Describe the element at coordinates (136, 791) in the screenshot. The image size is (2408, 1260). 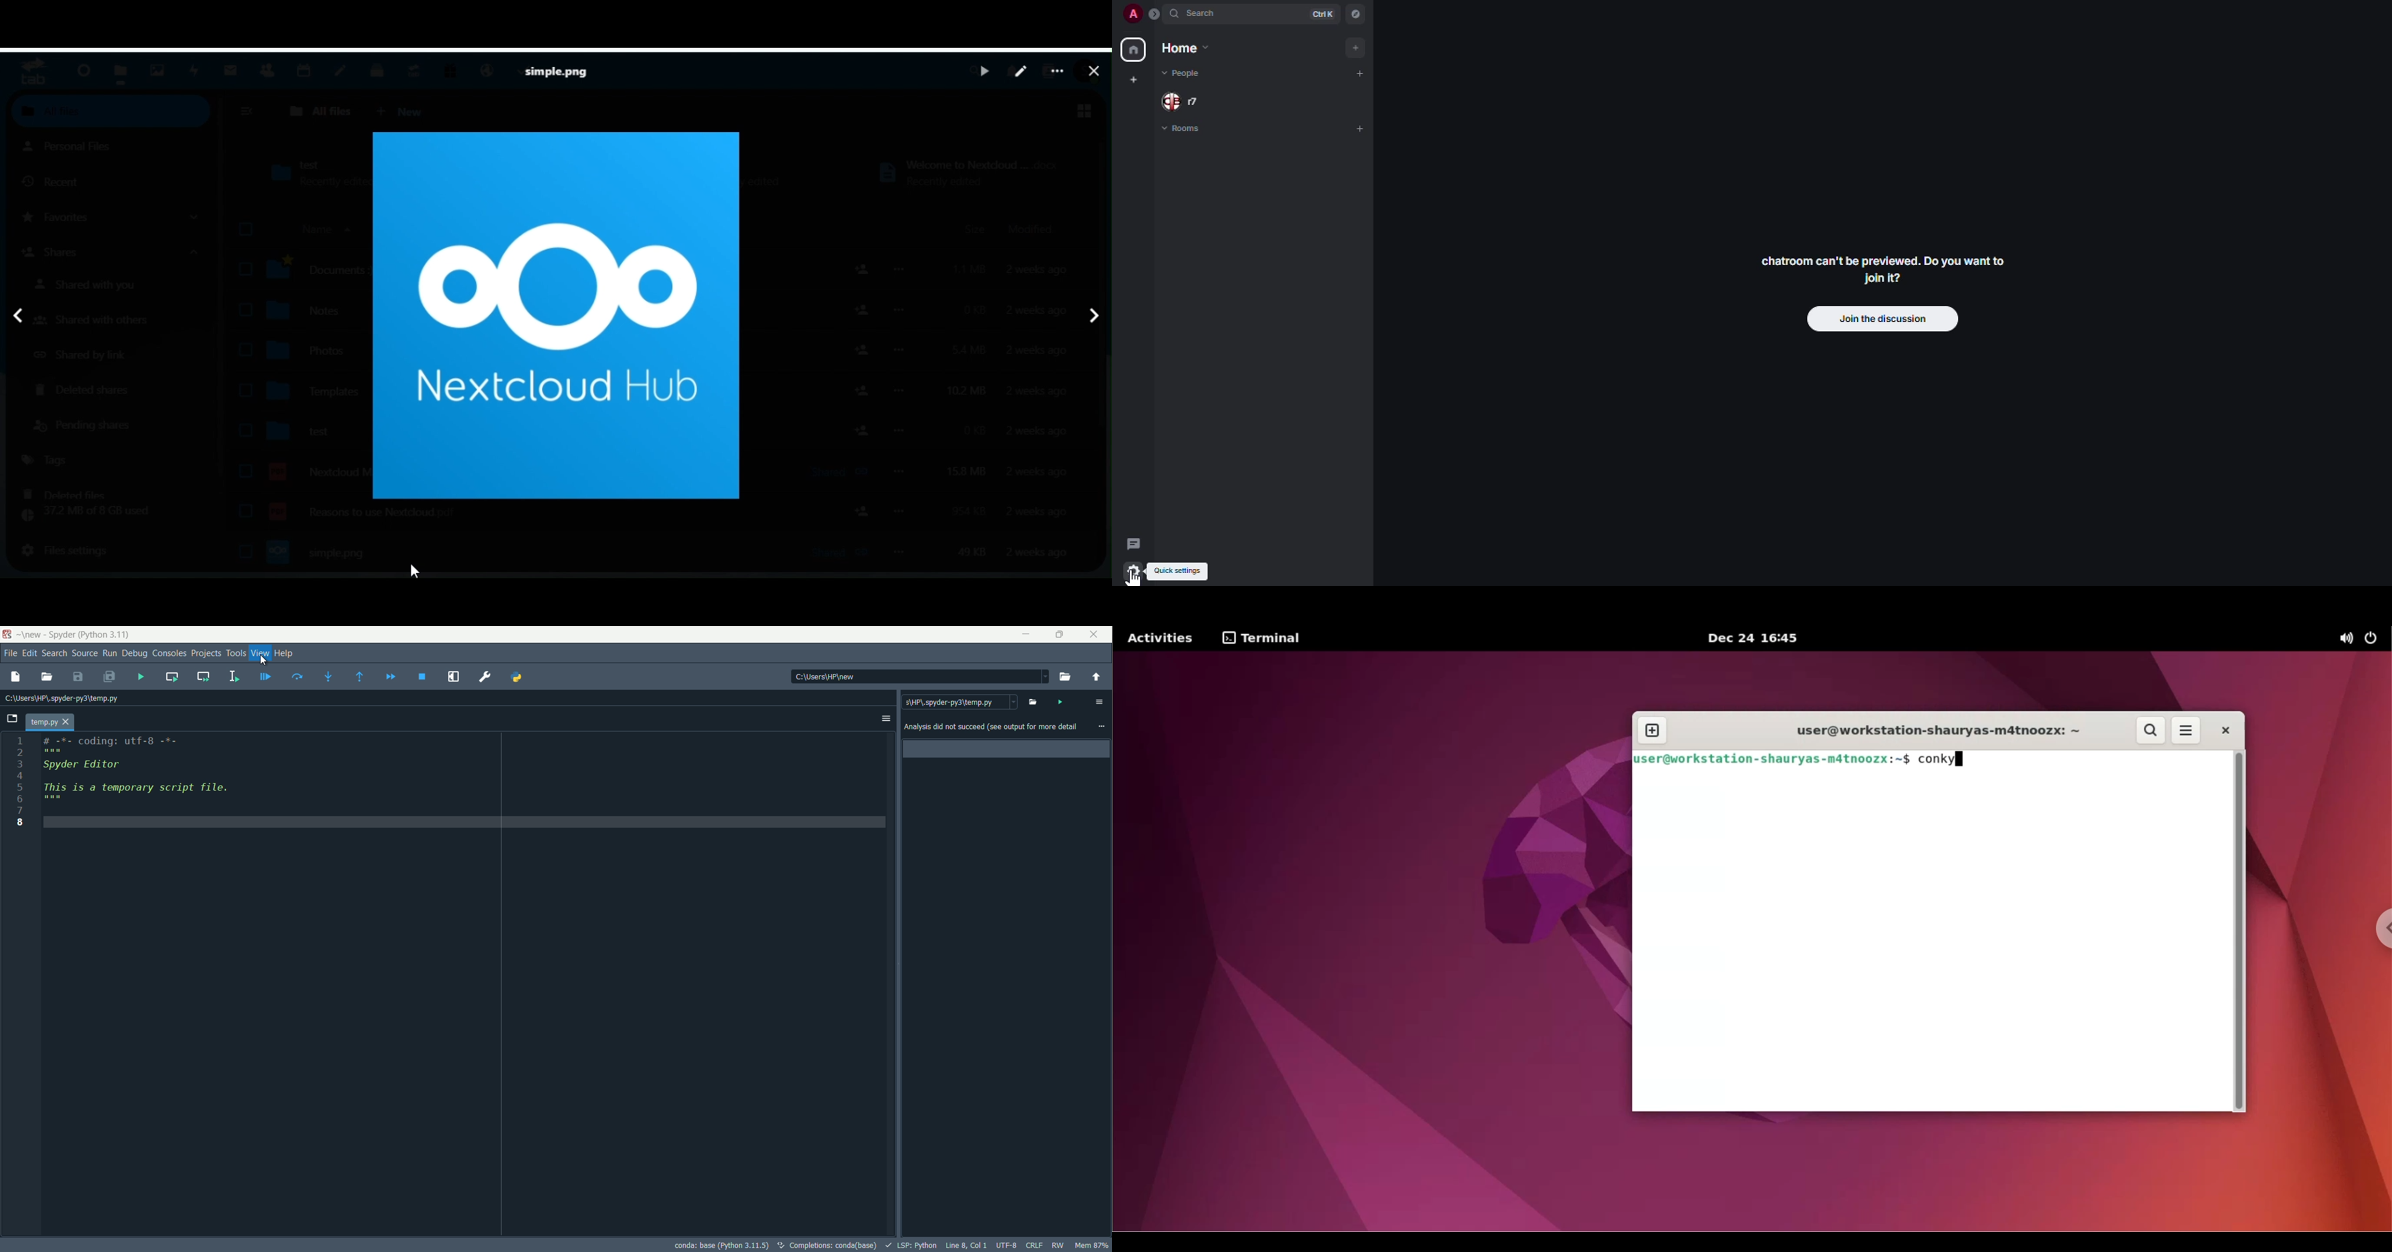
I see `'his is a temporary script file " " "` at that location.